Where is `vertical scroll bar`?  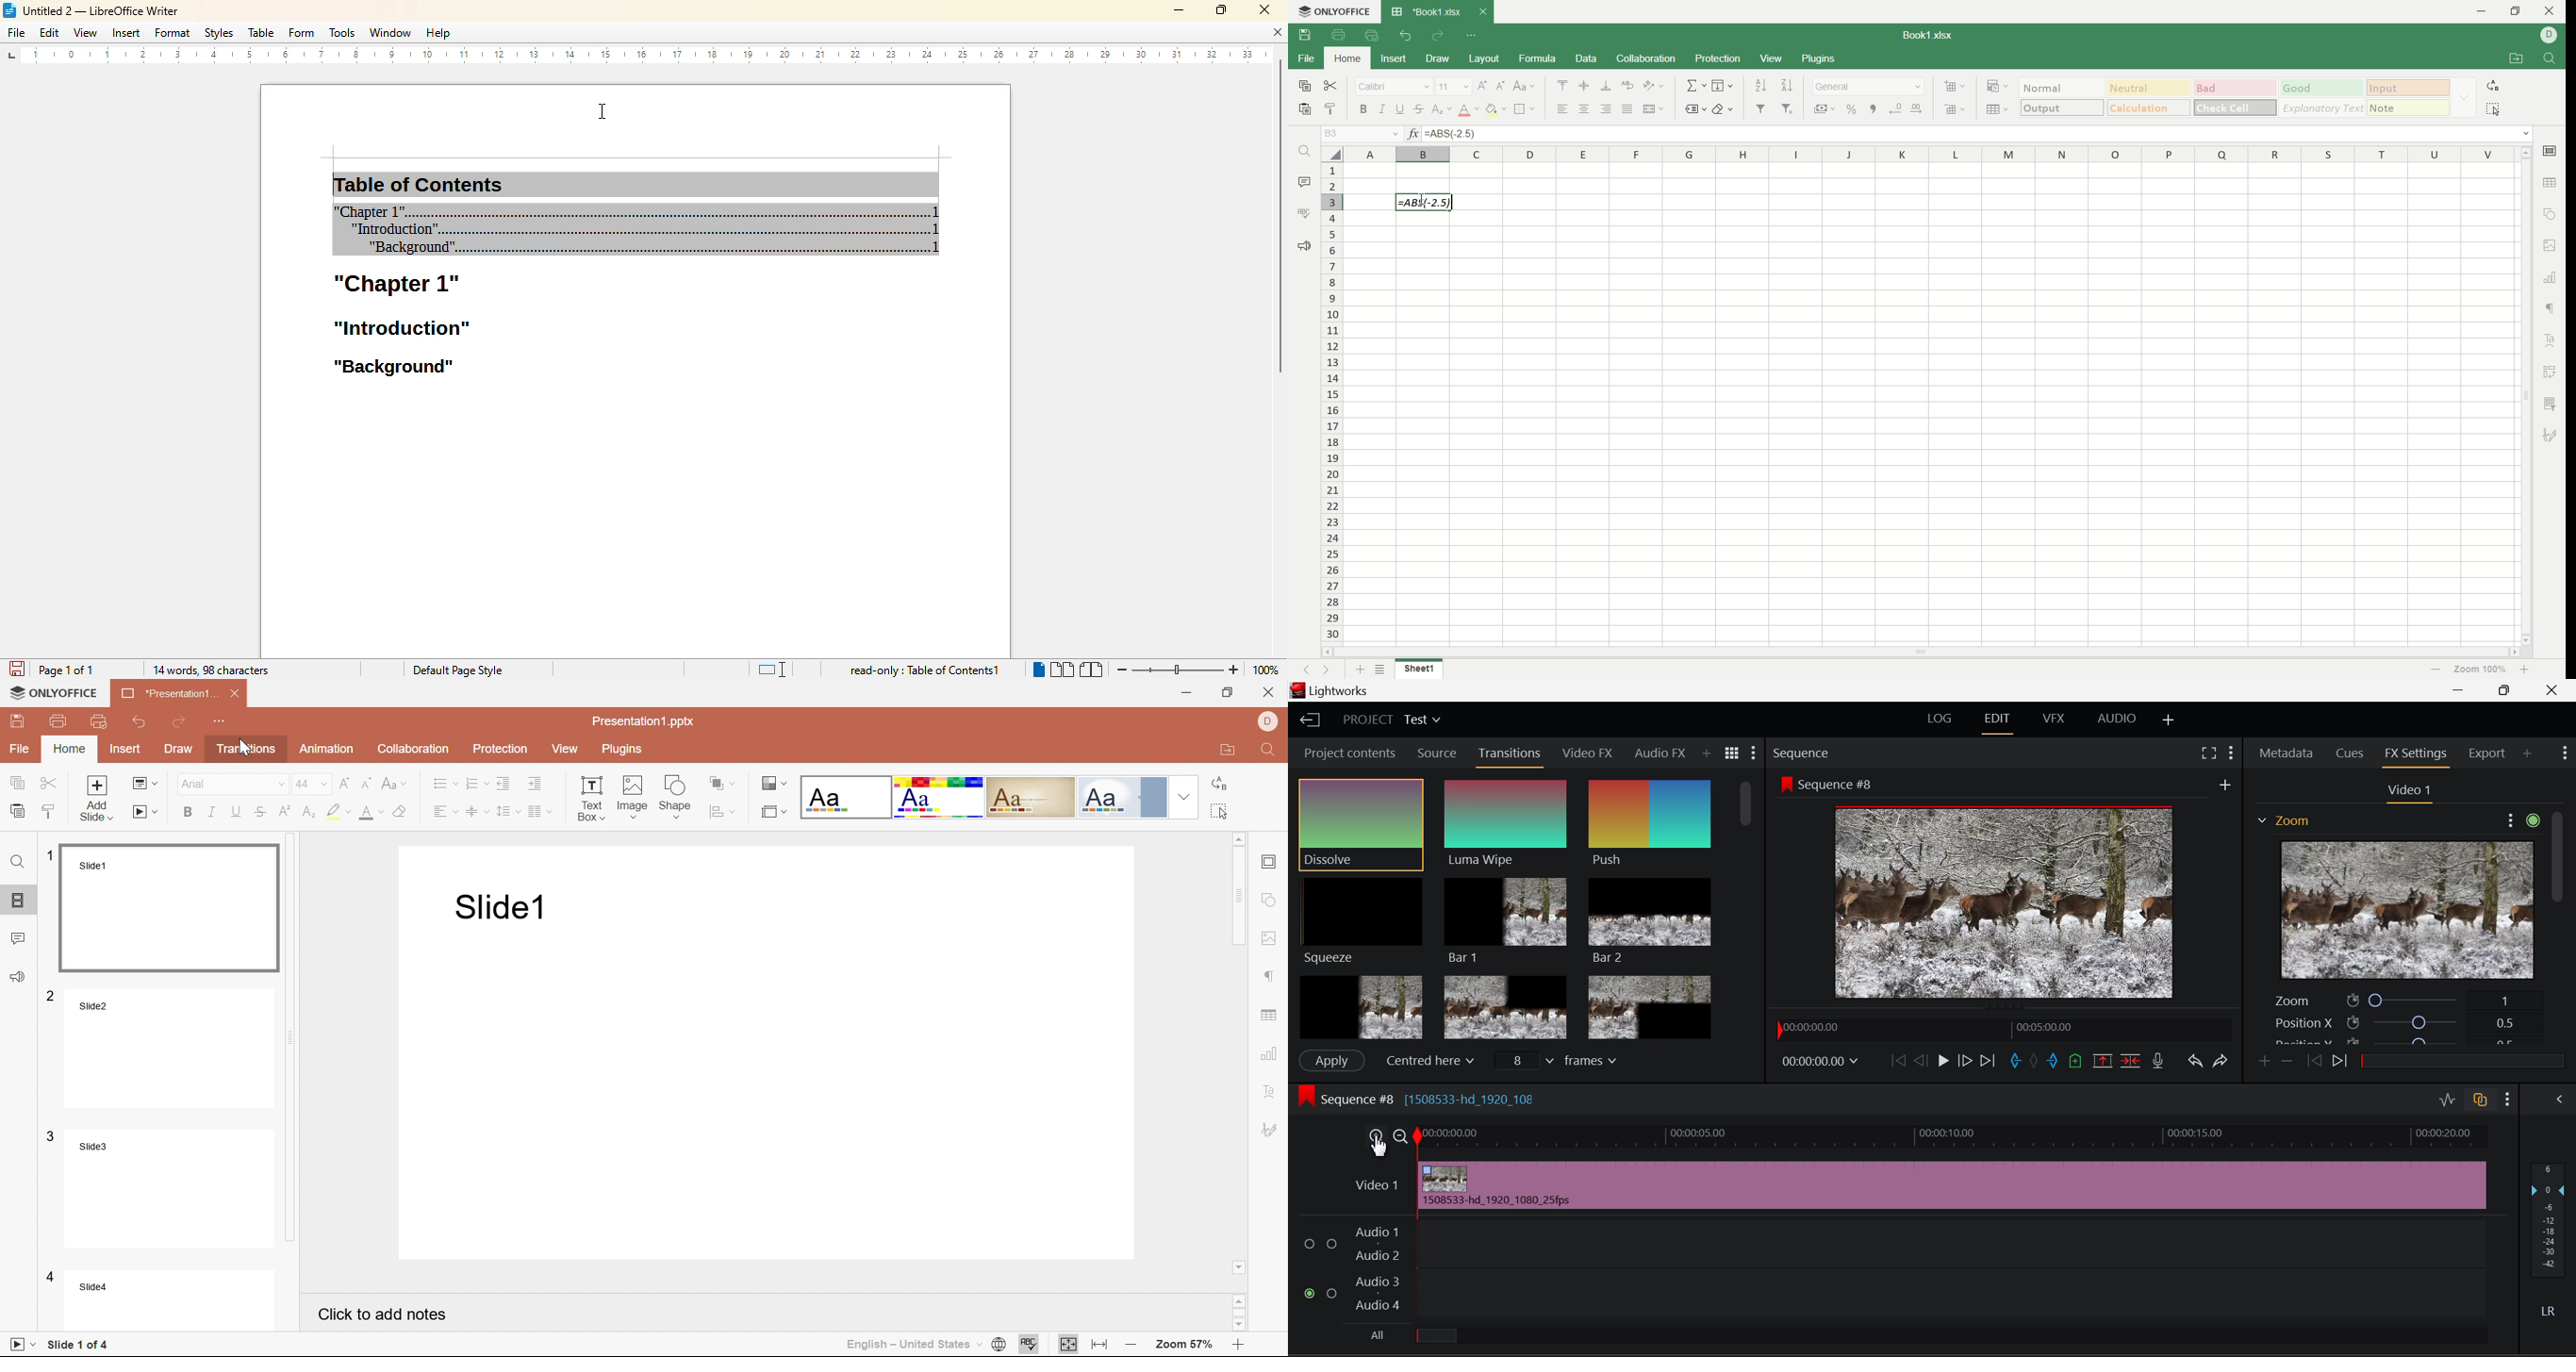
vertical scroll bar is located at coordinates (2527, 397).